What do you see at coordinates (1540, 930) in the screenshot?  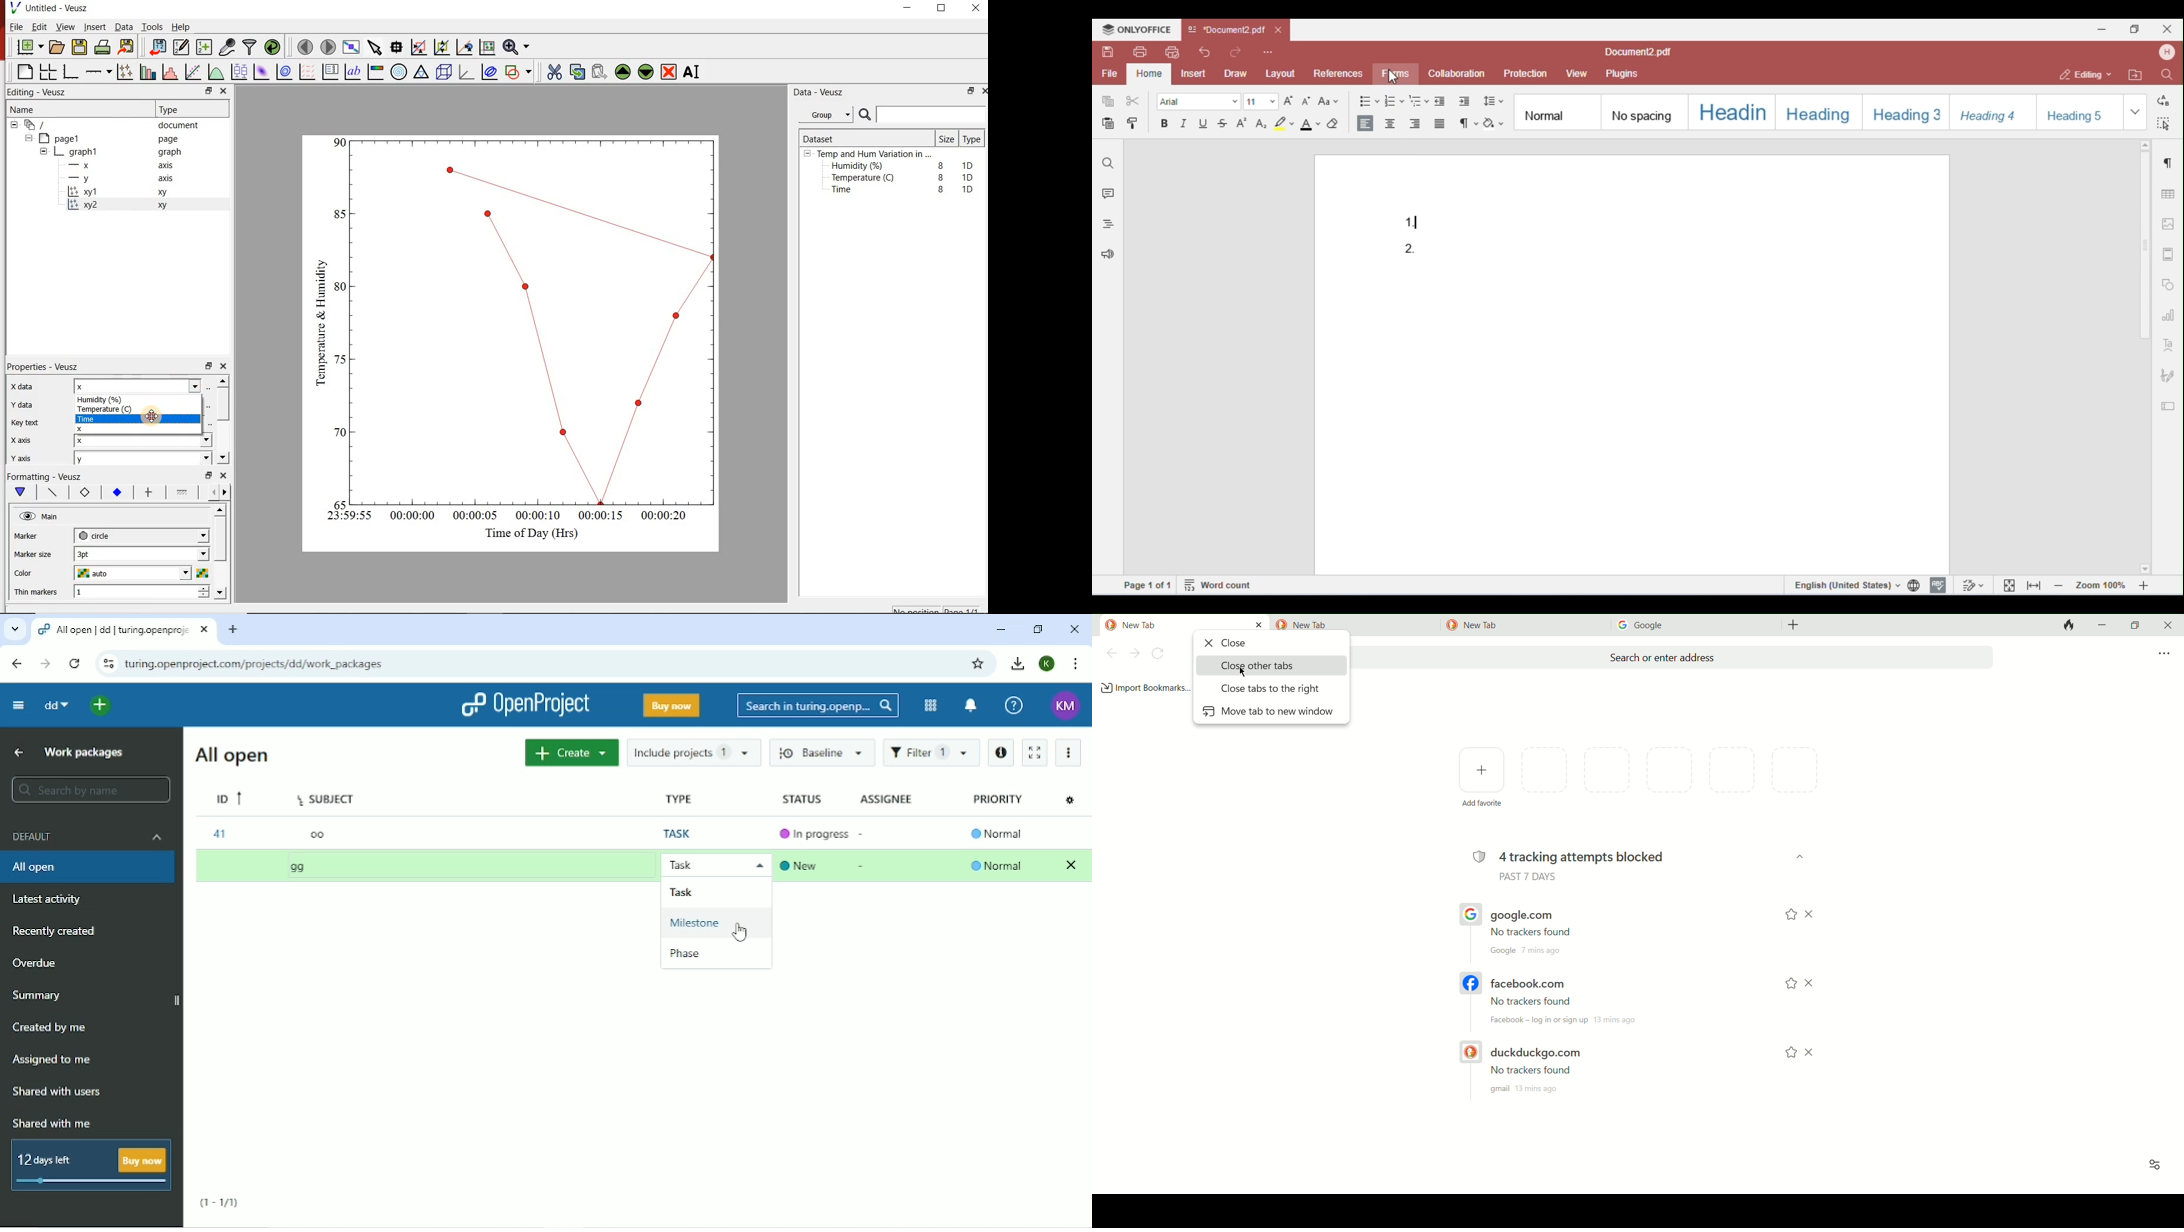 I see `google.com URL` at bounding box center [1540, 930].